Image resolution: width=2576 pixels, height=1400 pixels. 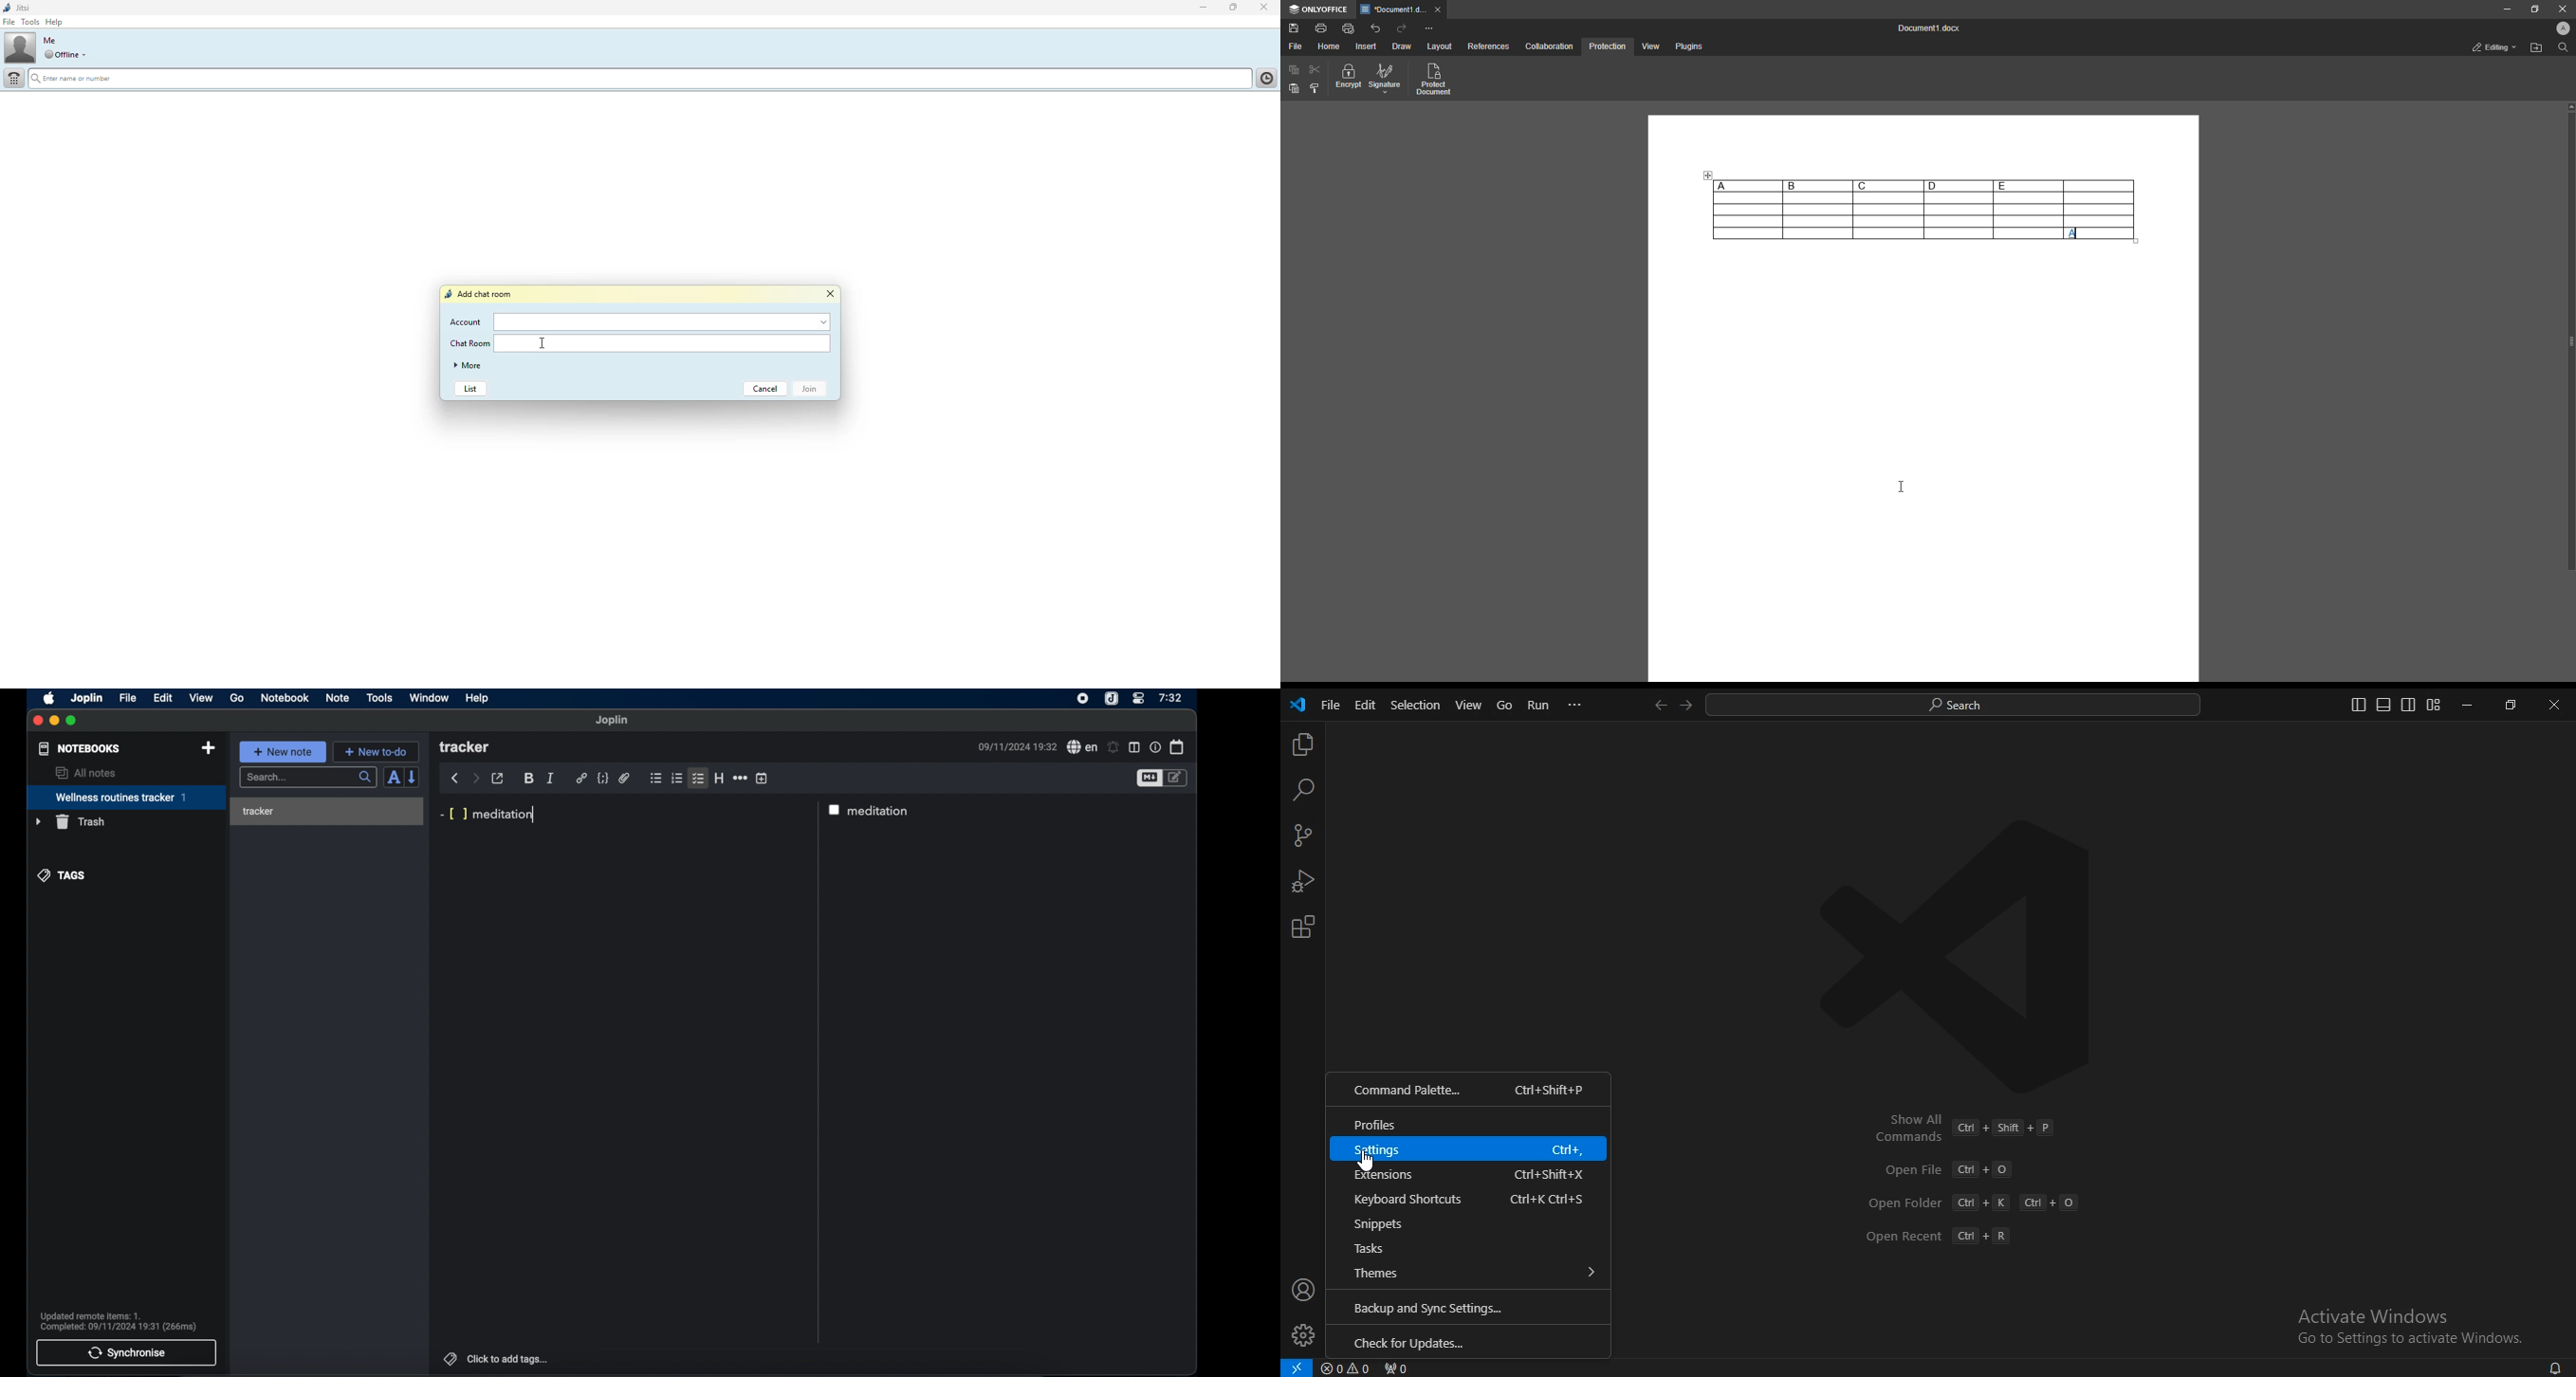 I want to click on notebooks, so click(x=80, y=748).